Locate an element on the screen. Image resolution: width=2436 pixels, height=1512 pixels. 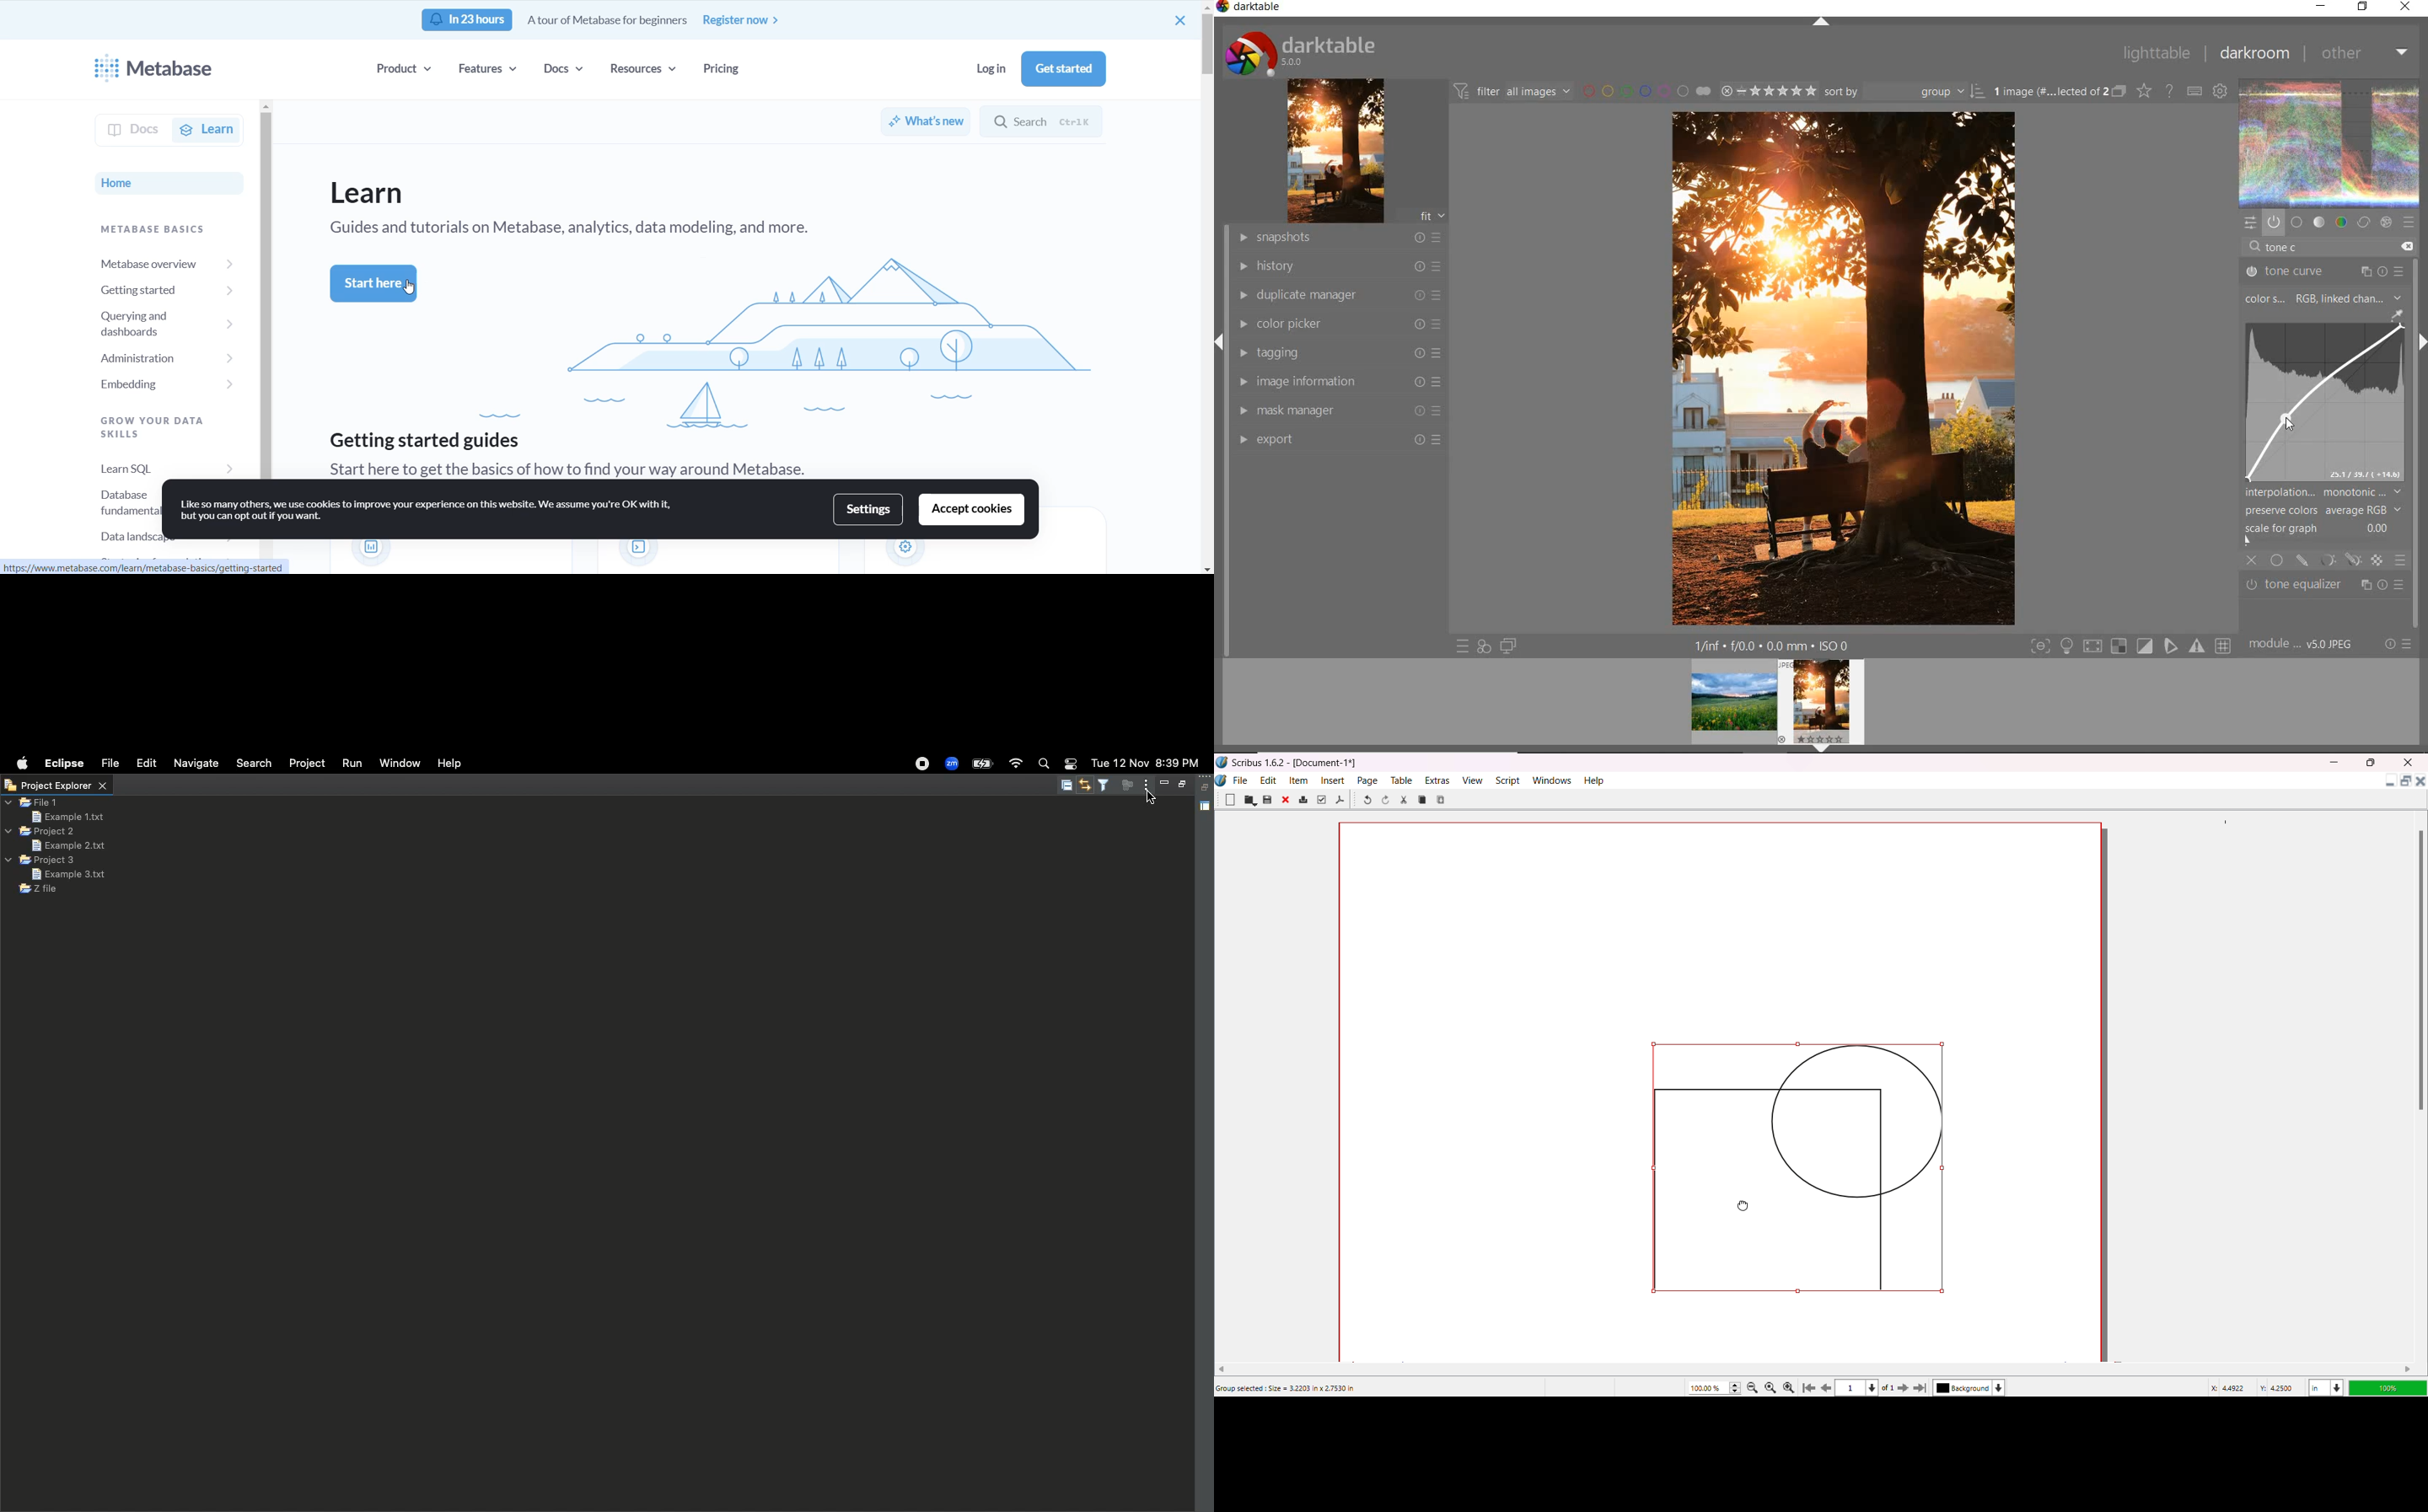
1 image (#.... lected of 2) is located at coordinates (2058, 91).